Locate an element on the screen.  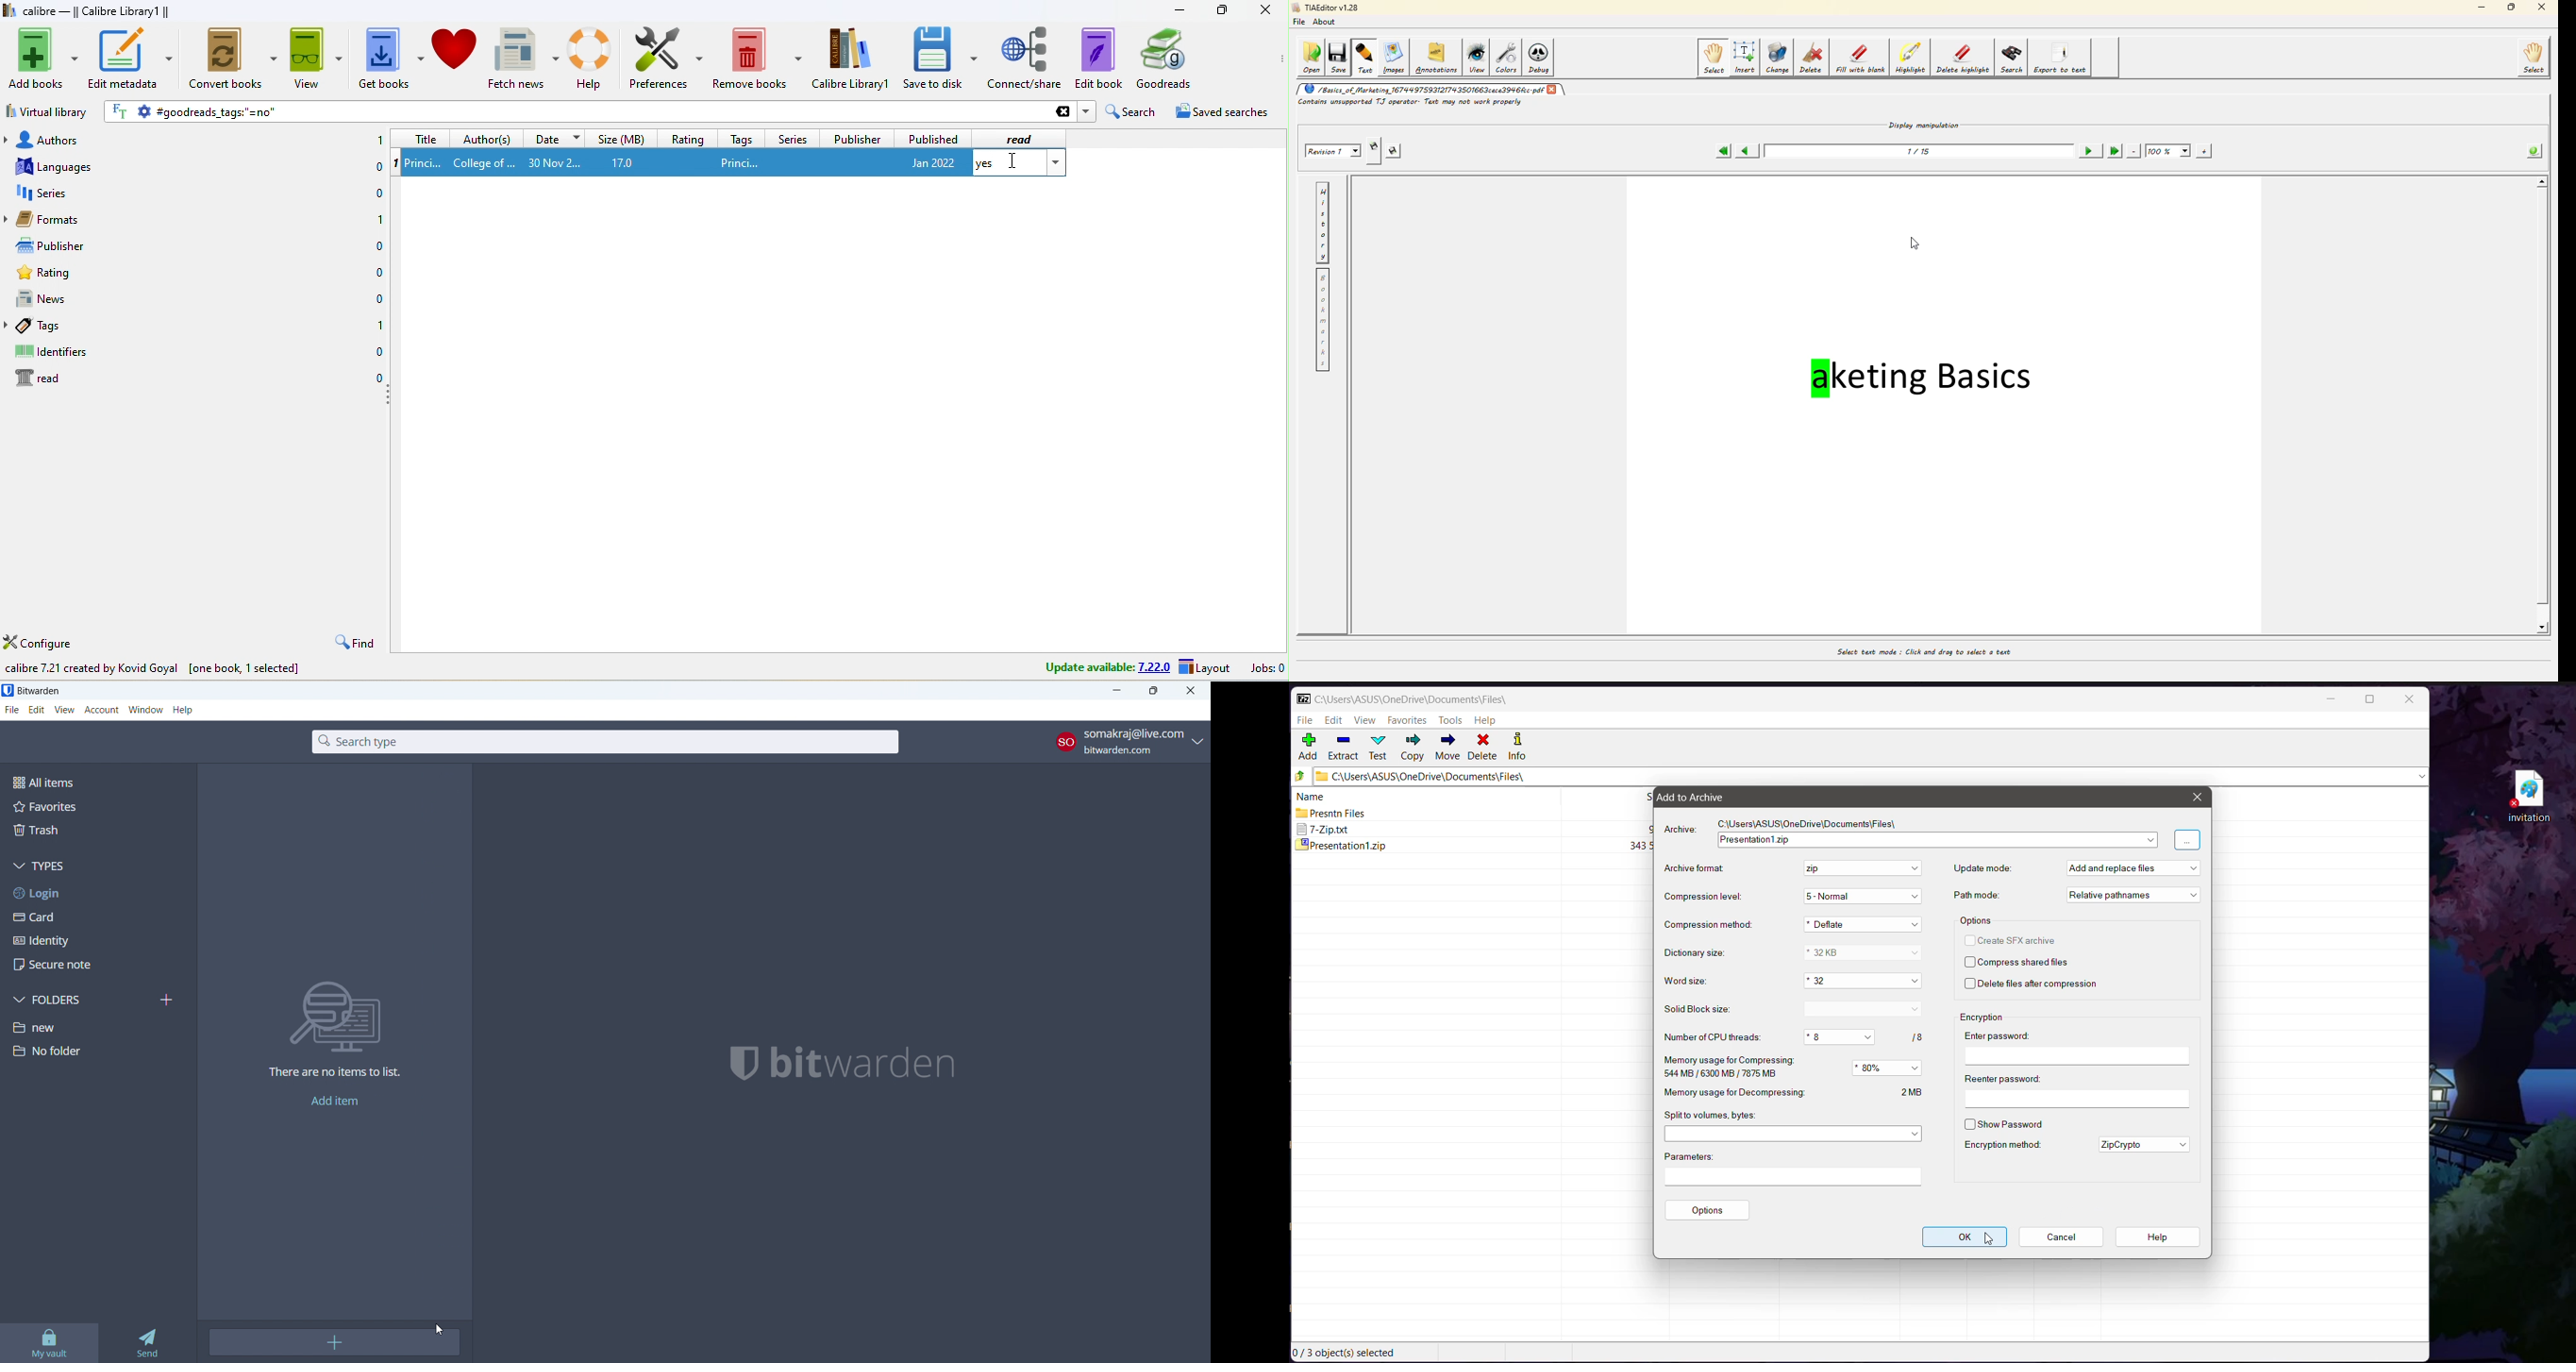
configure is located at coordinates (50, 641).